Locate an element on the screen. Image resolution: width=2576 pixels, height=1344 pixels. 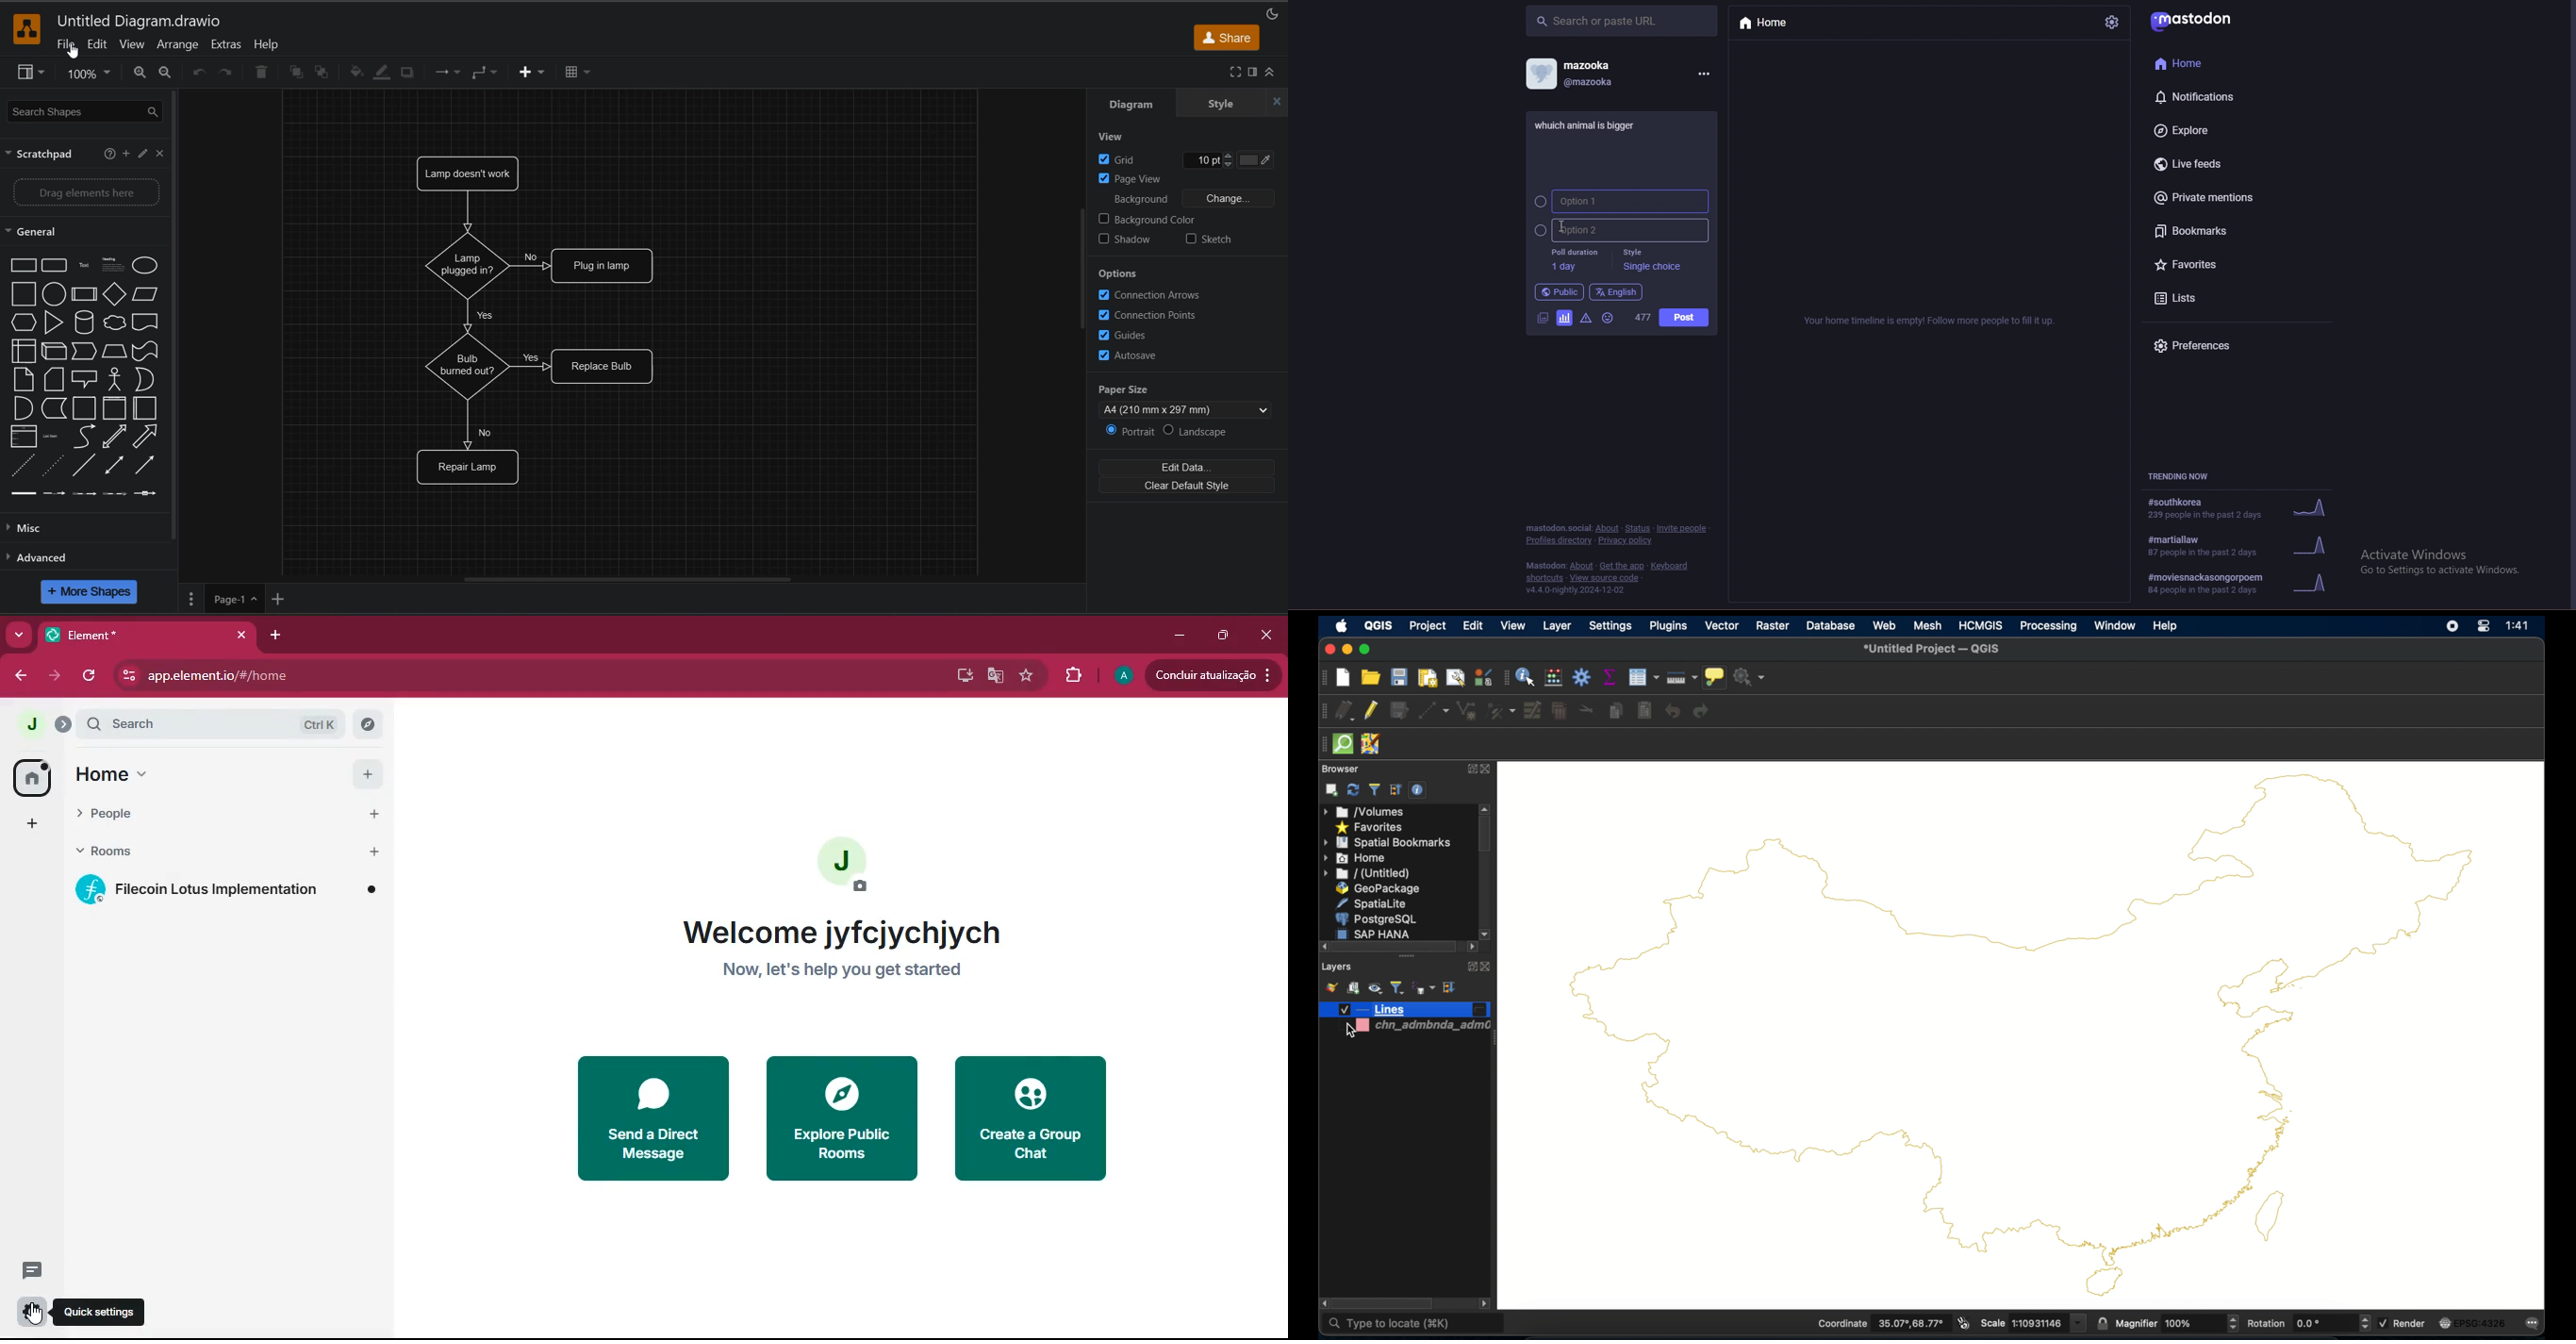
rooms is located at coordinates (202, 849).